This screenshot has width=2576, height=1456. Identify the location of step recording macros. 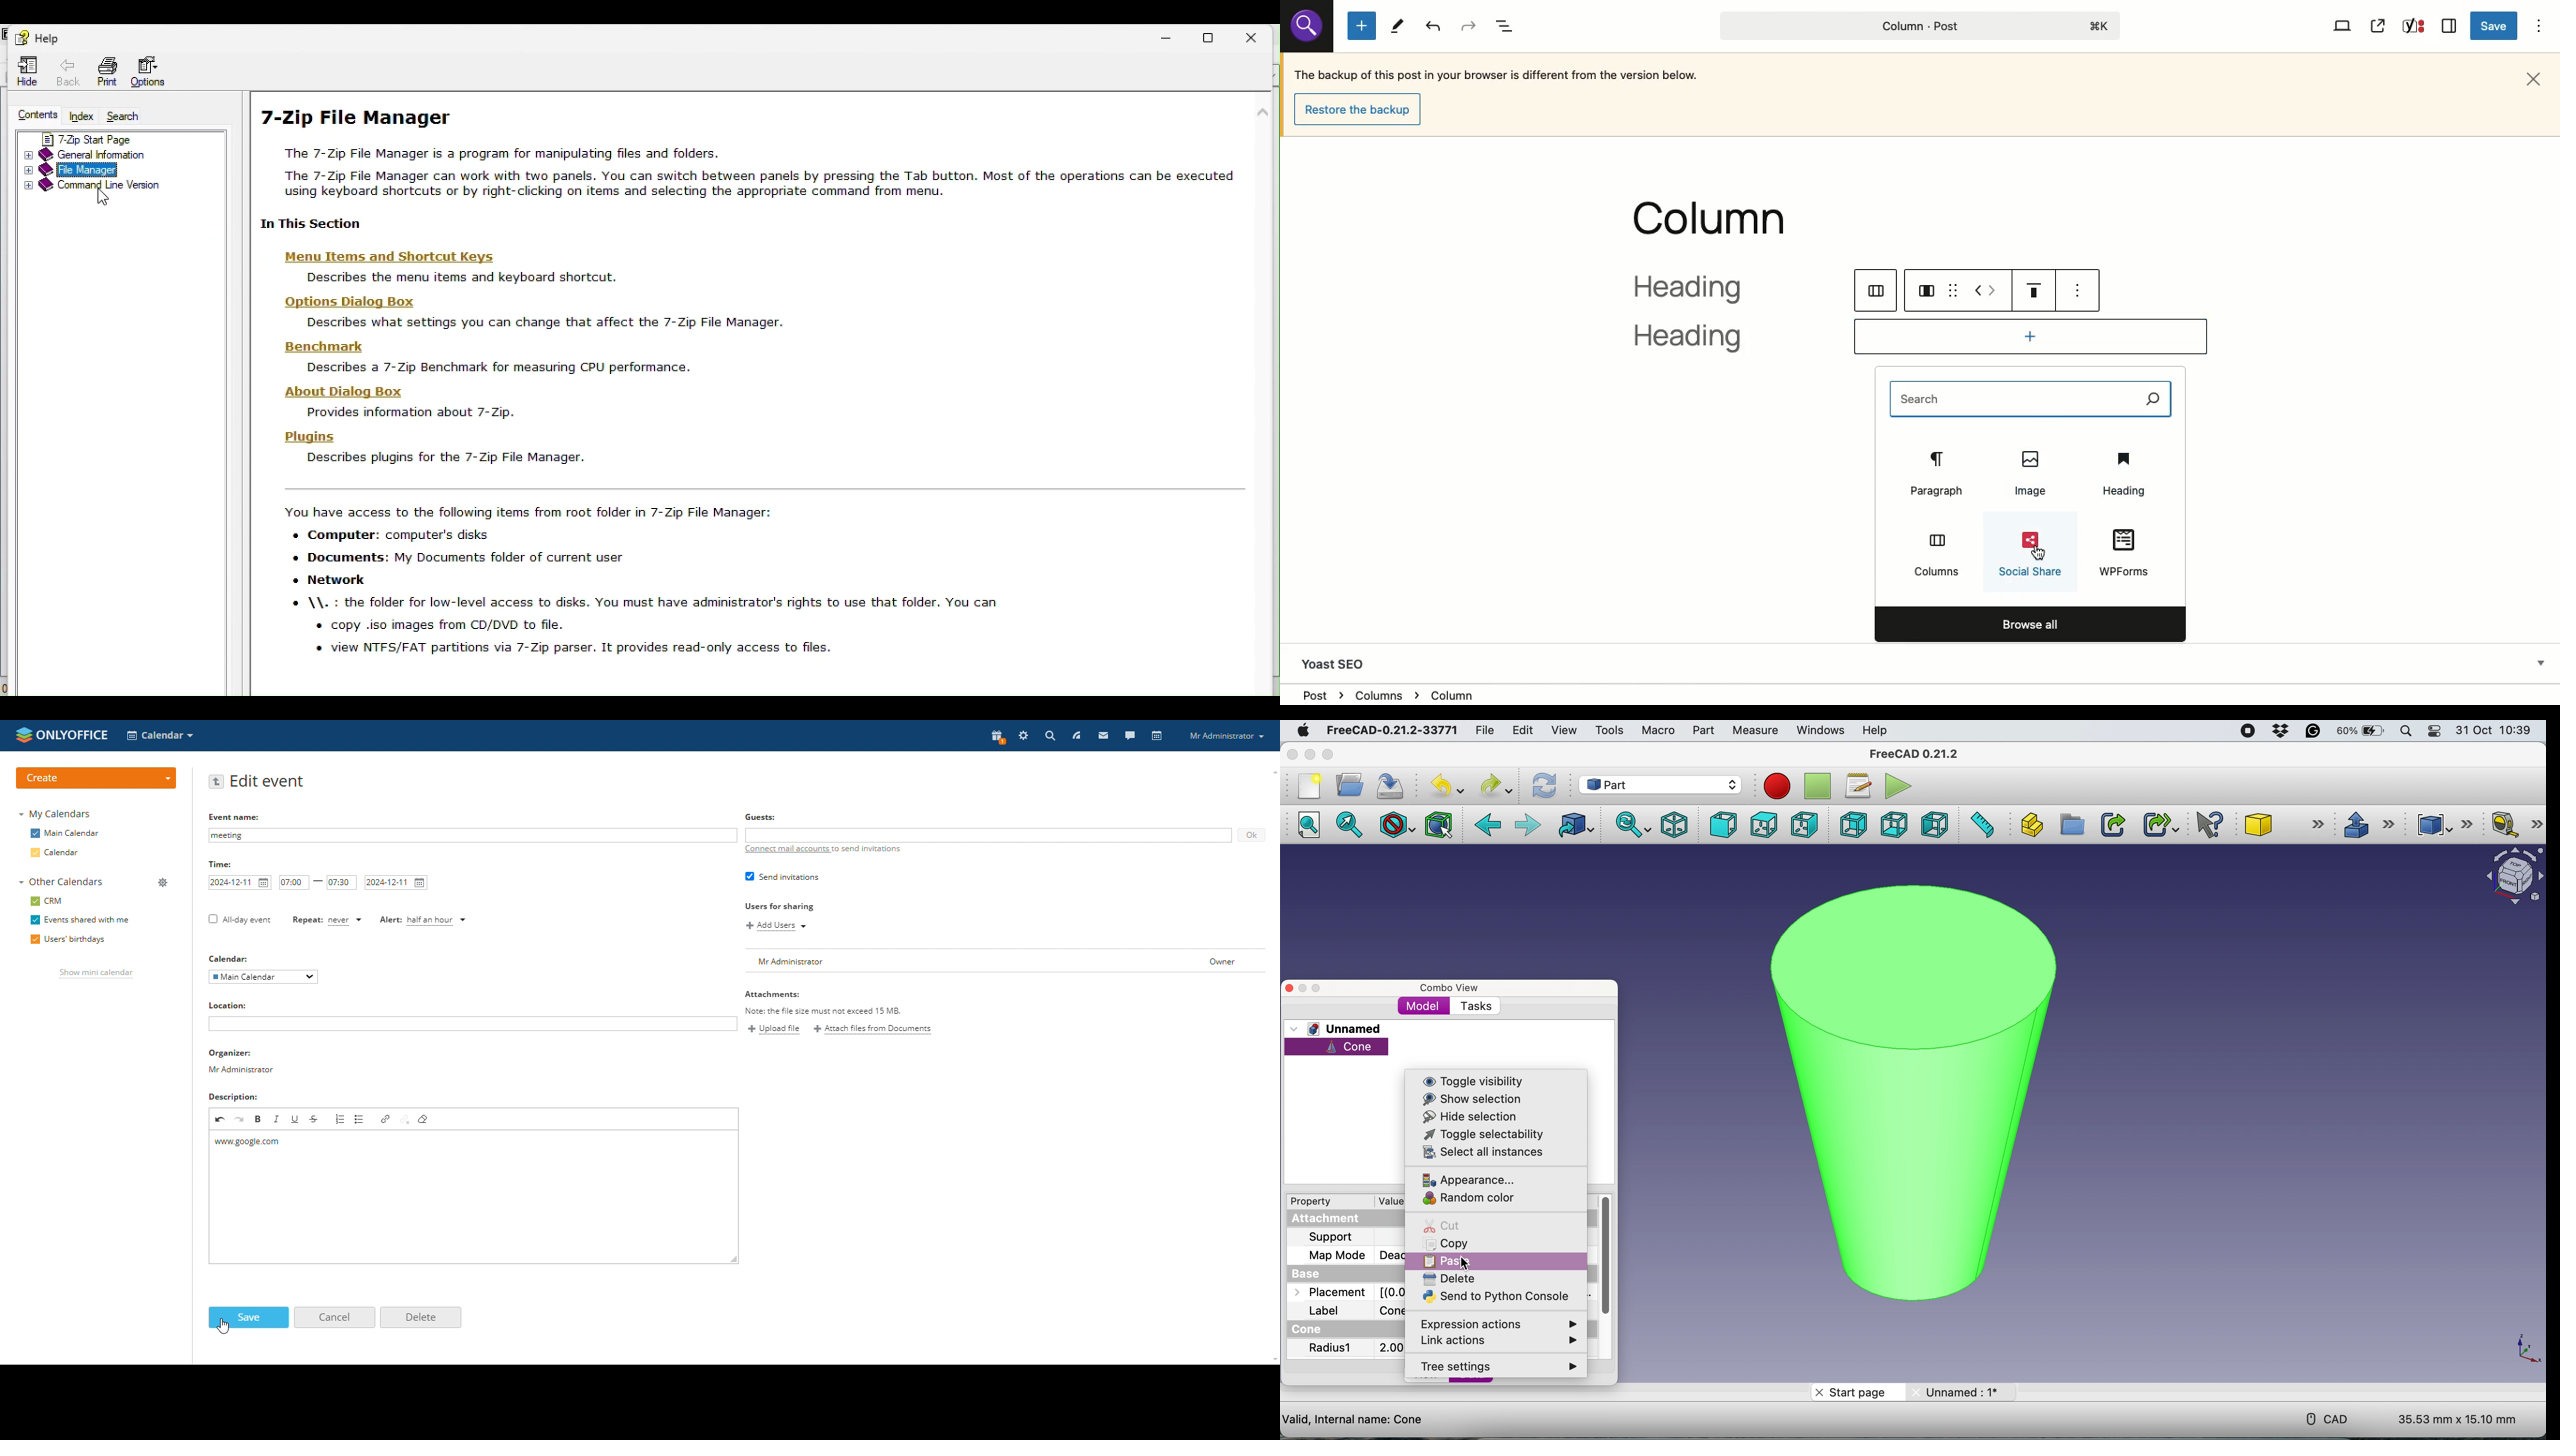
(1818, 787).